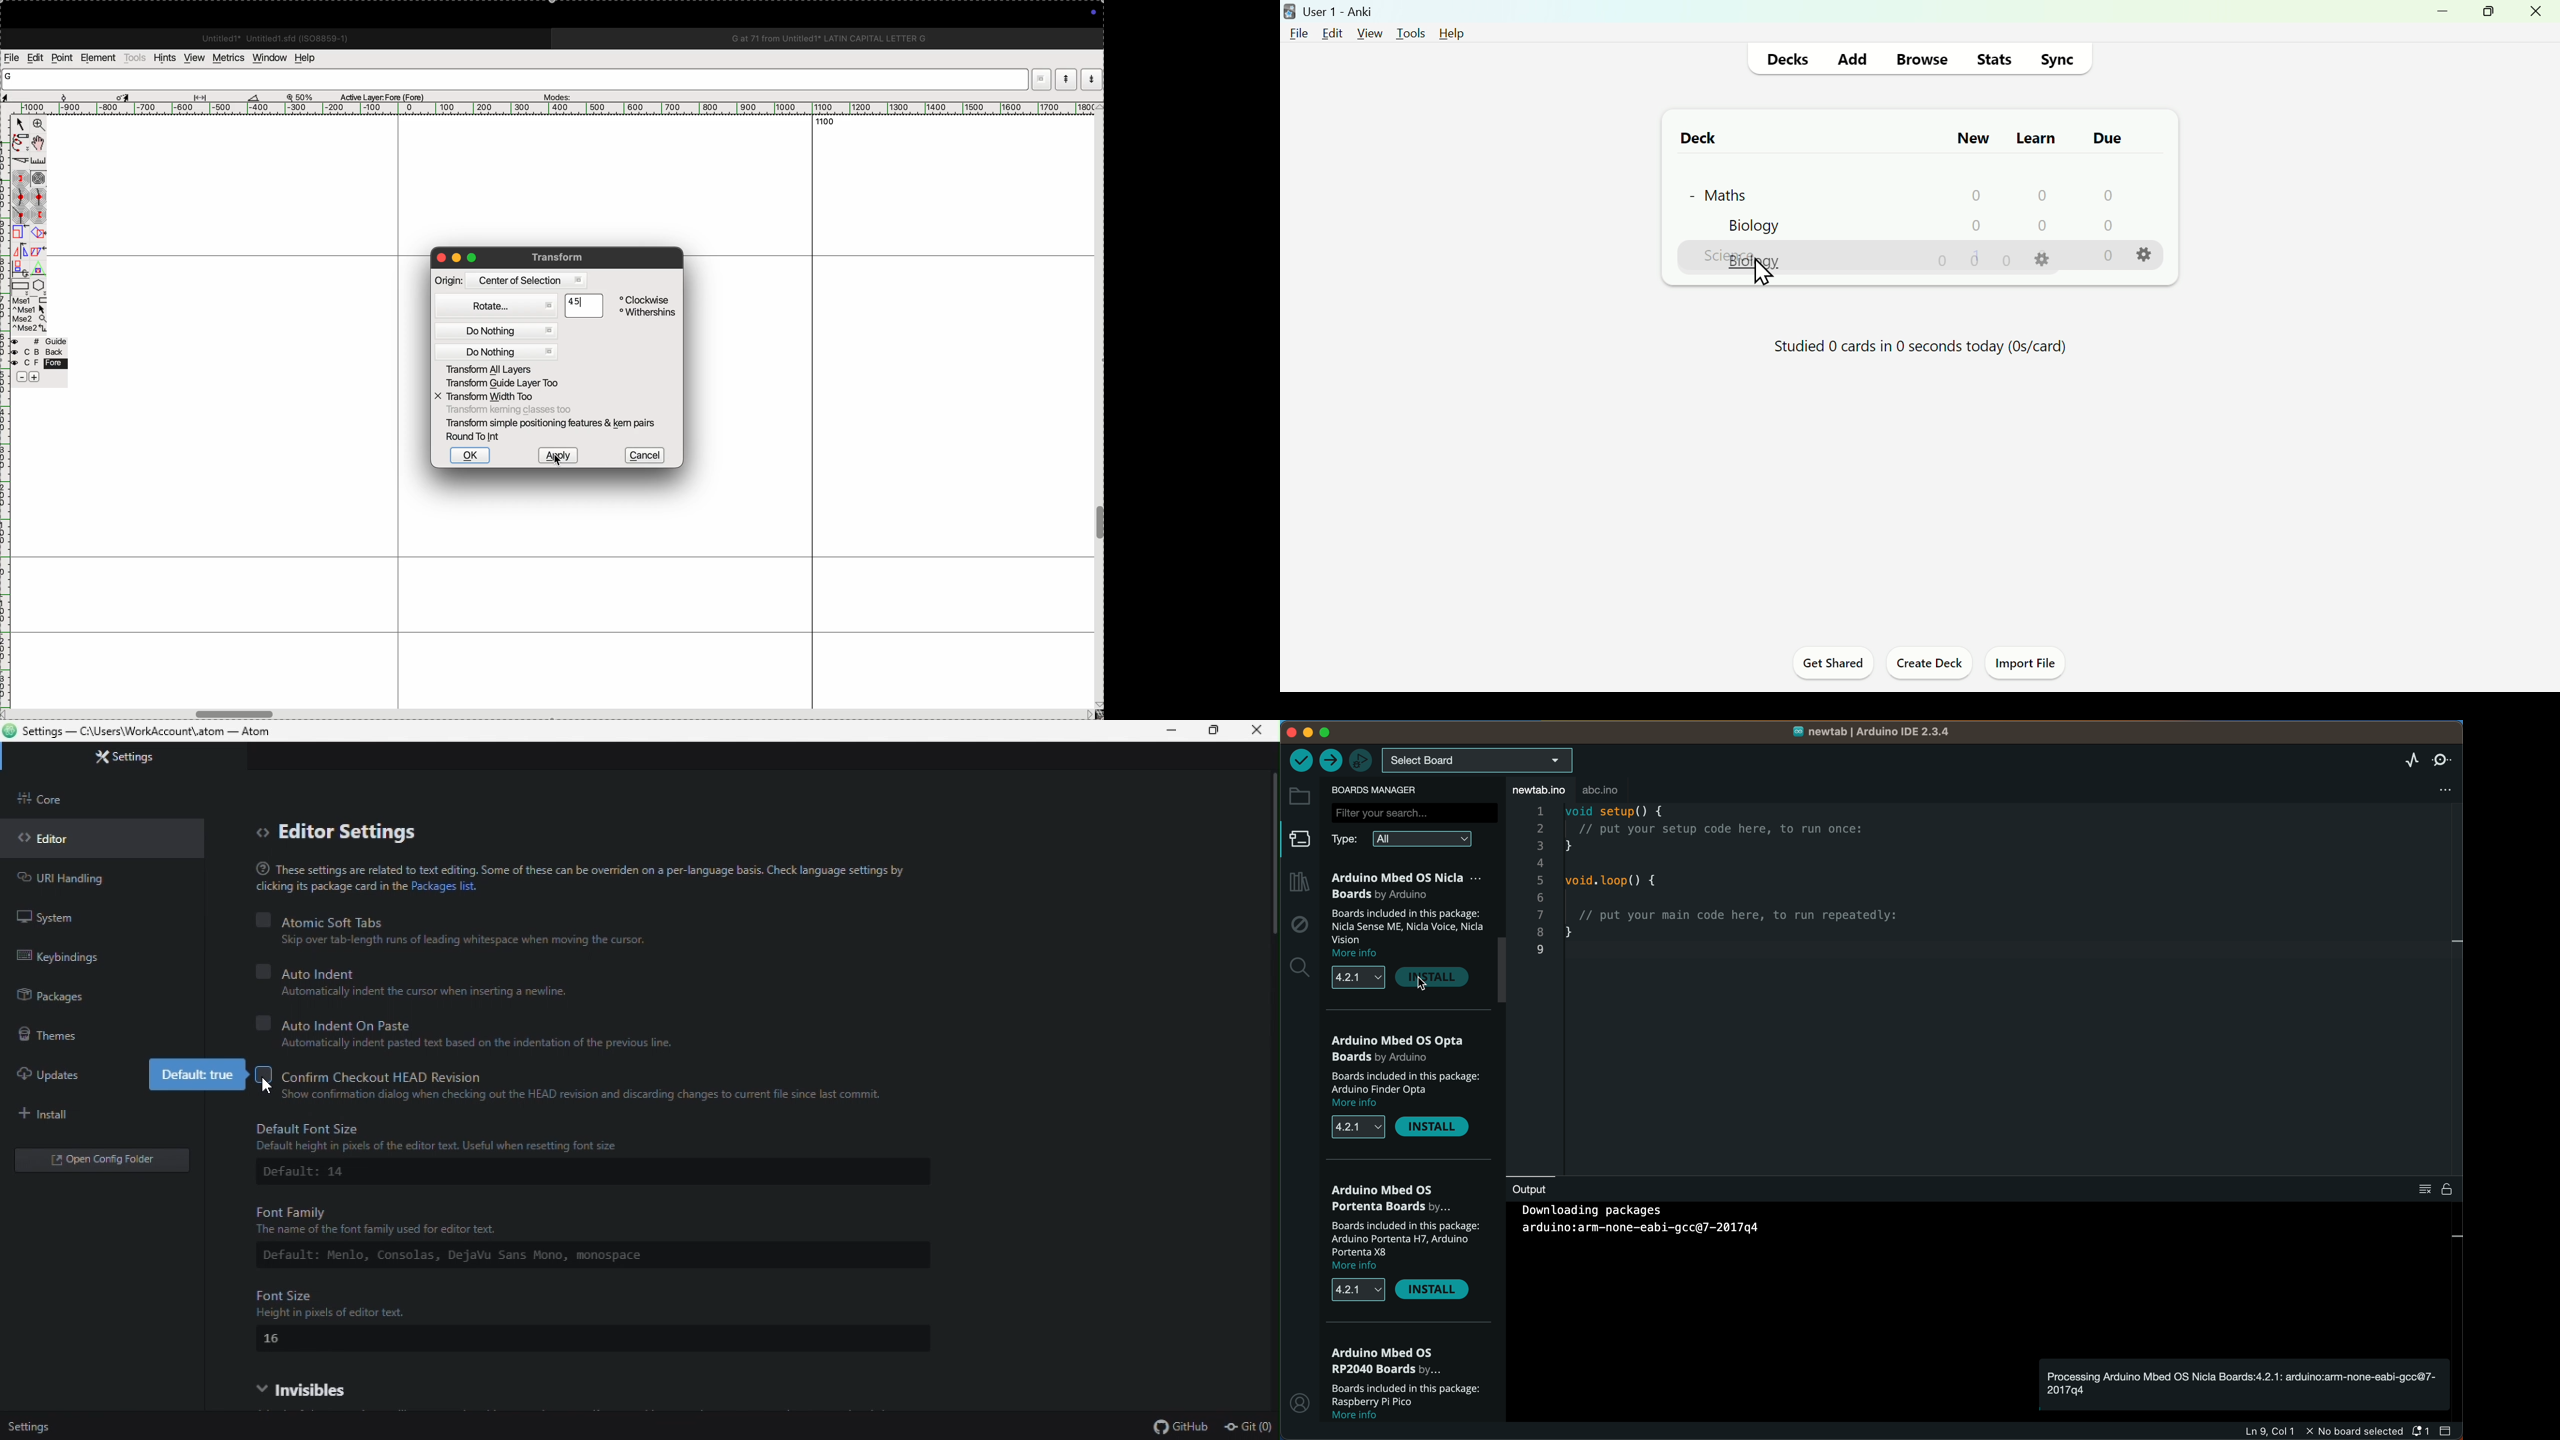 Image resolution: width=2576 pixels, height=1456 pixels. I want to click on Create Deck, so click(1929, 666).